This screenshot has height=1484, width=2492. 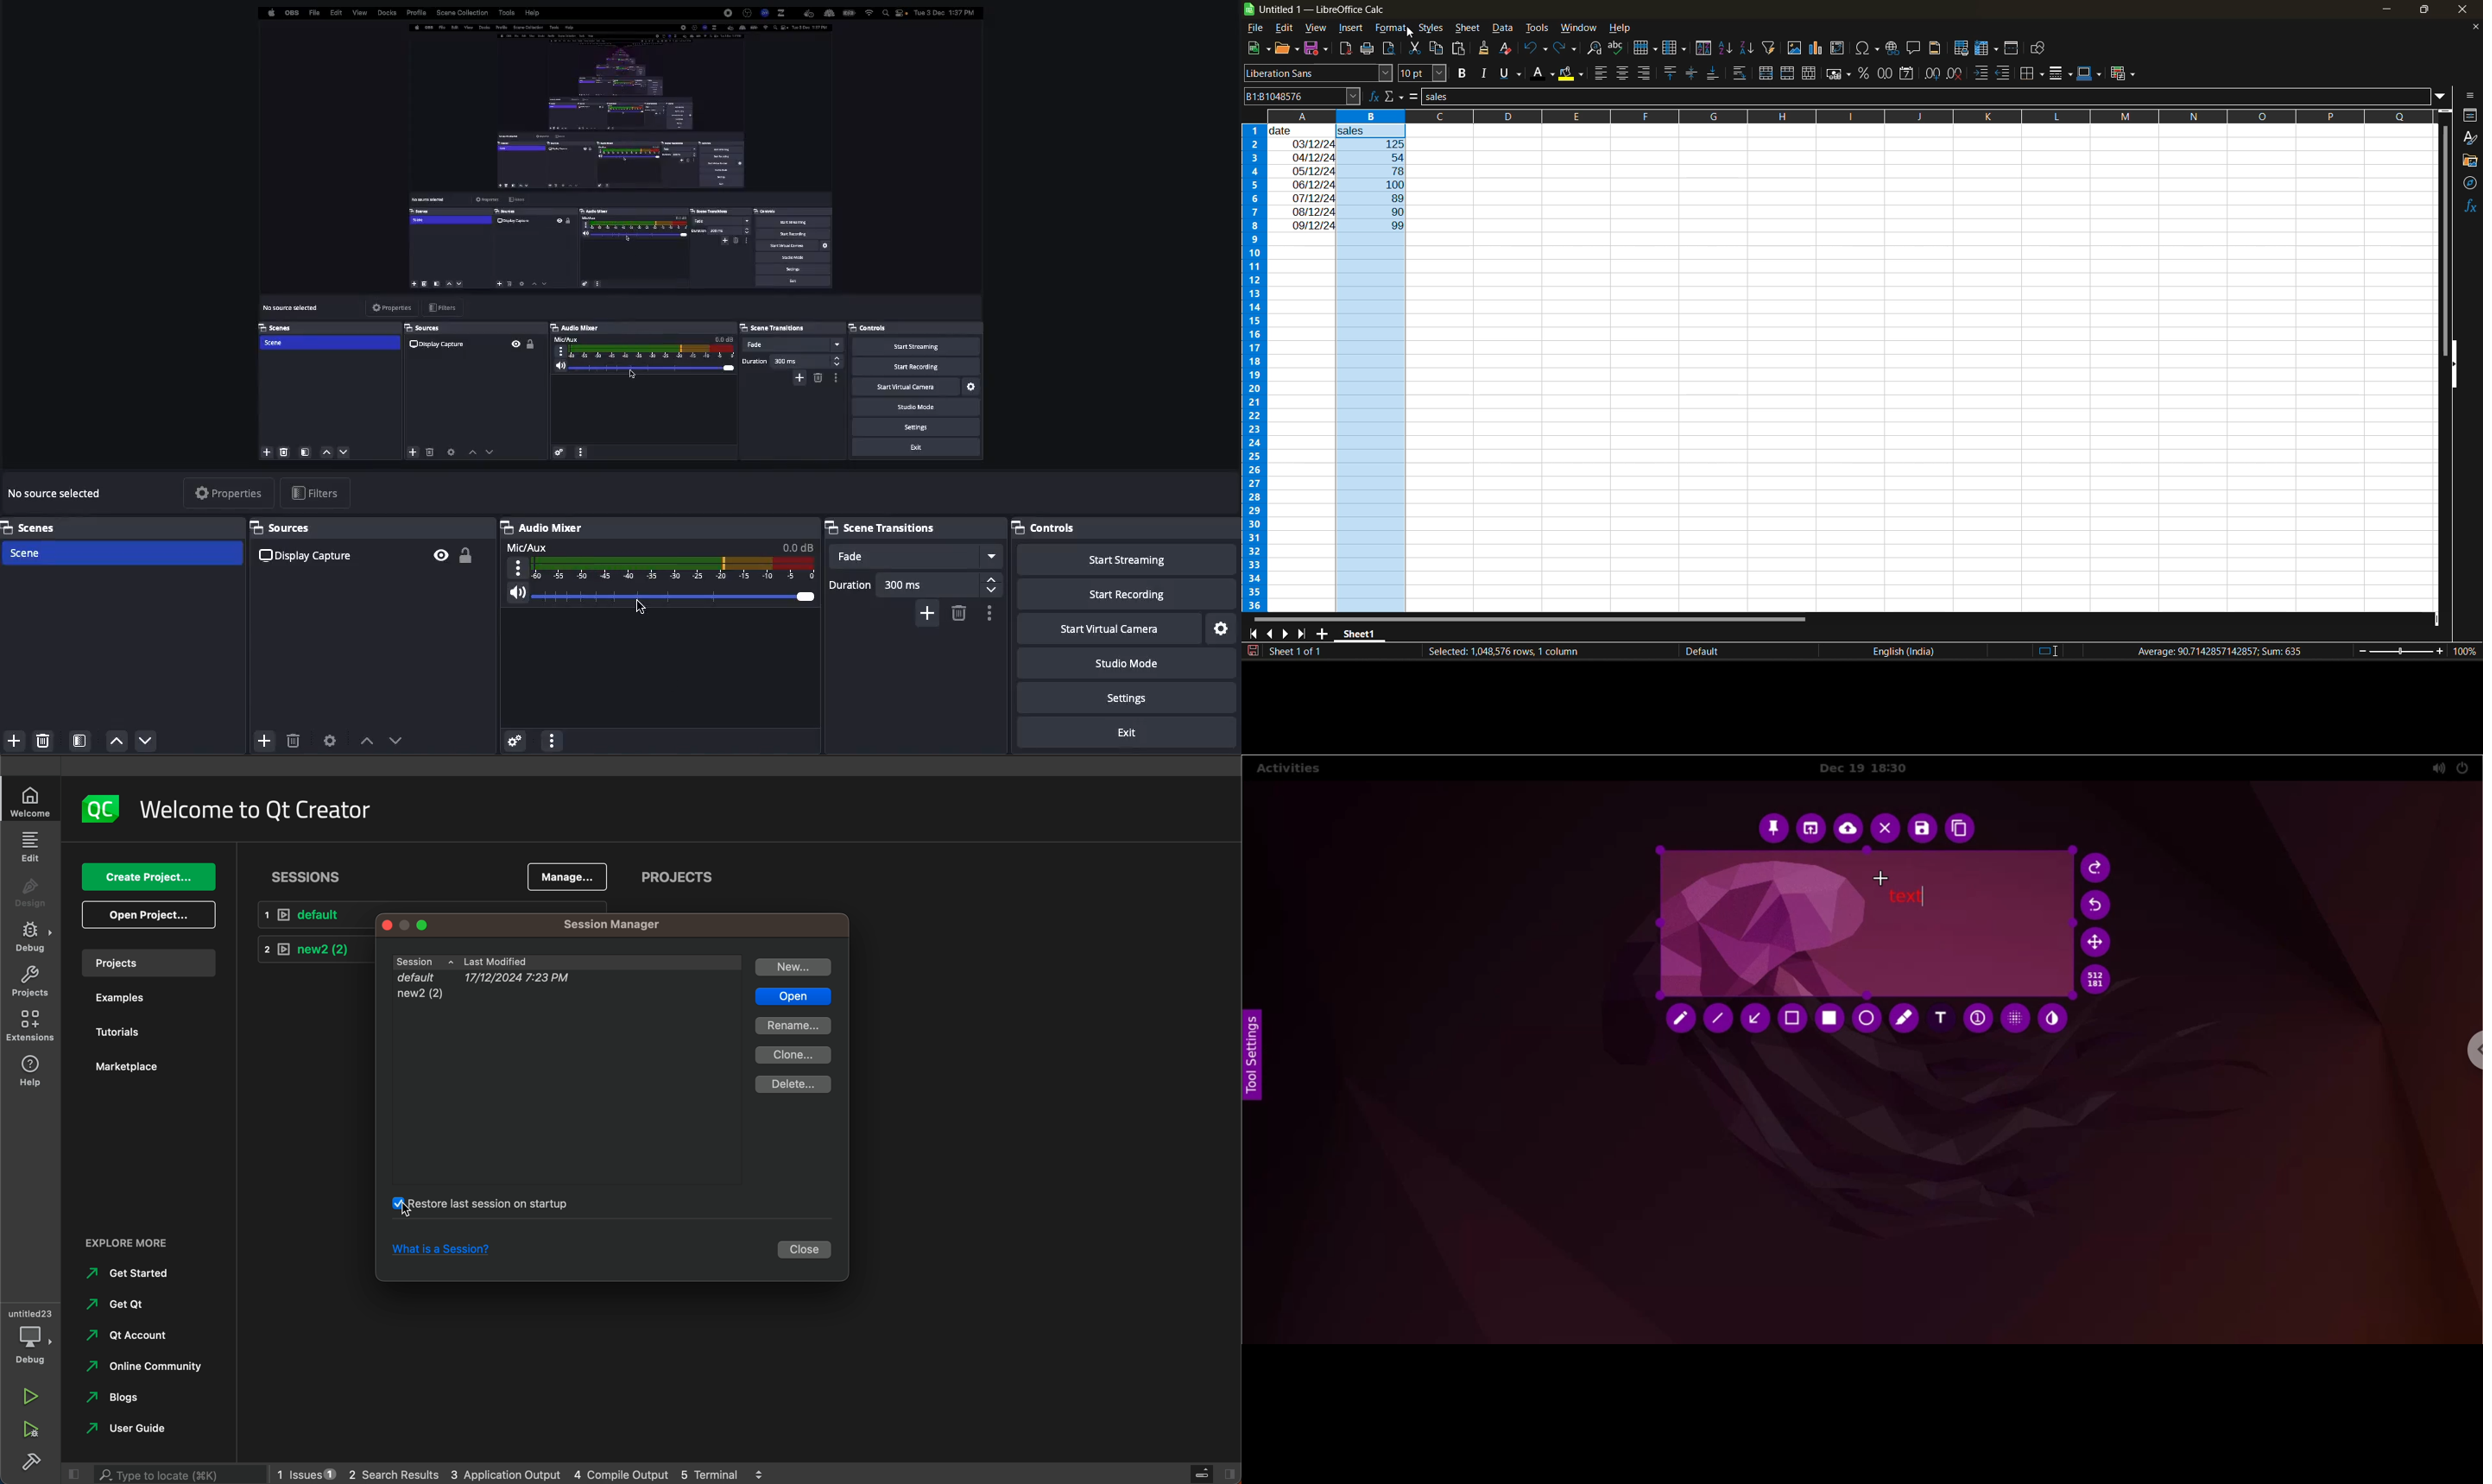 I want to click on insert chart, so click(x=1820, y=49).